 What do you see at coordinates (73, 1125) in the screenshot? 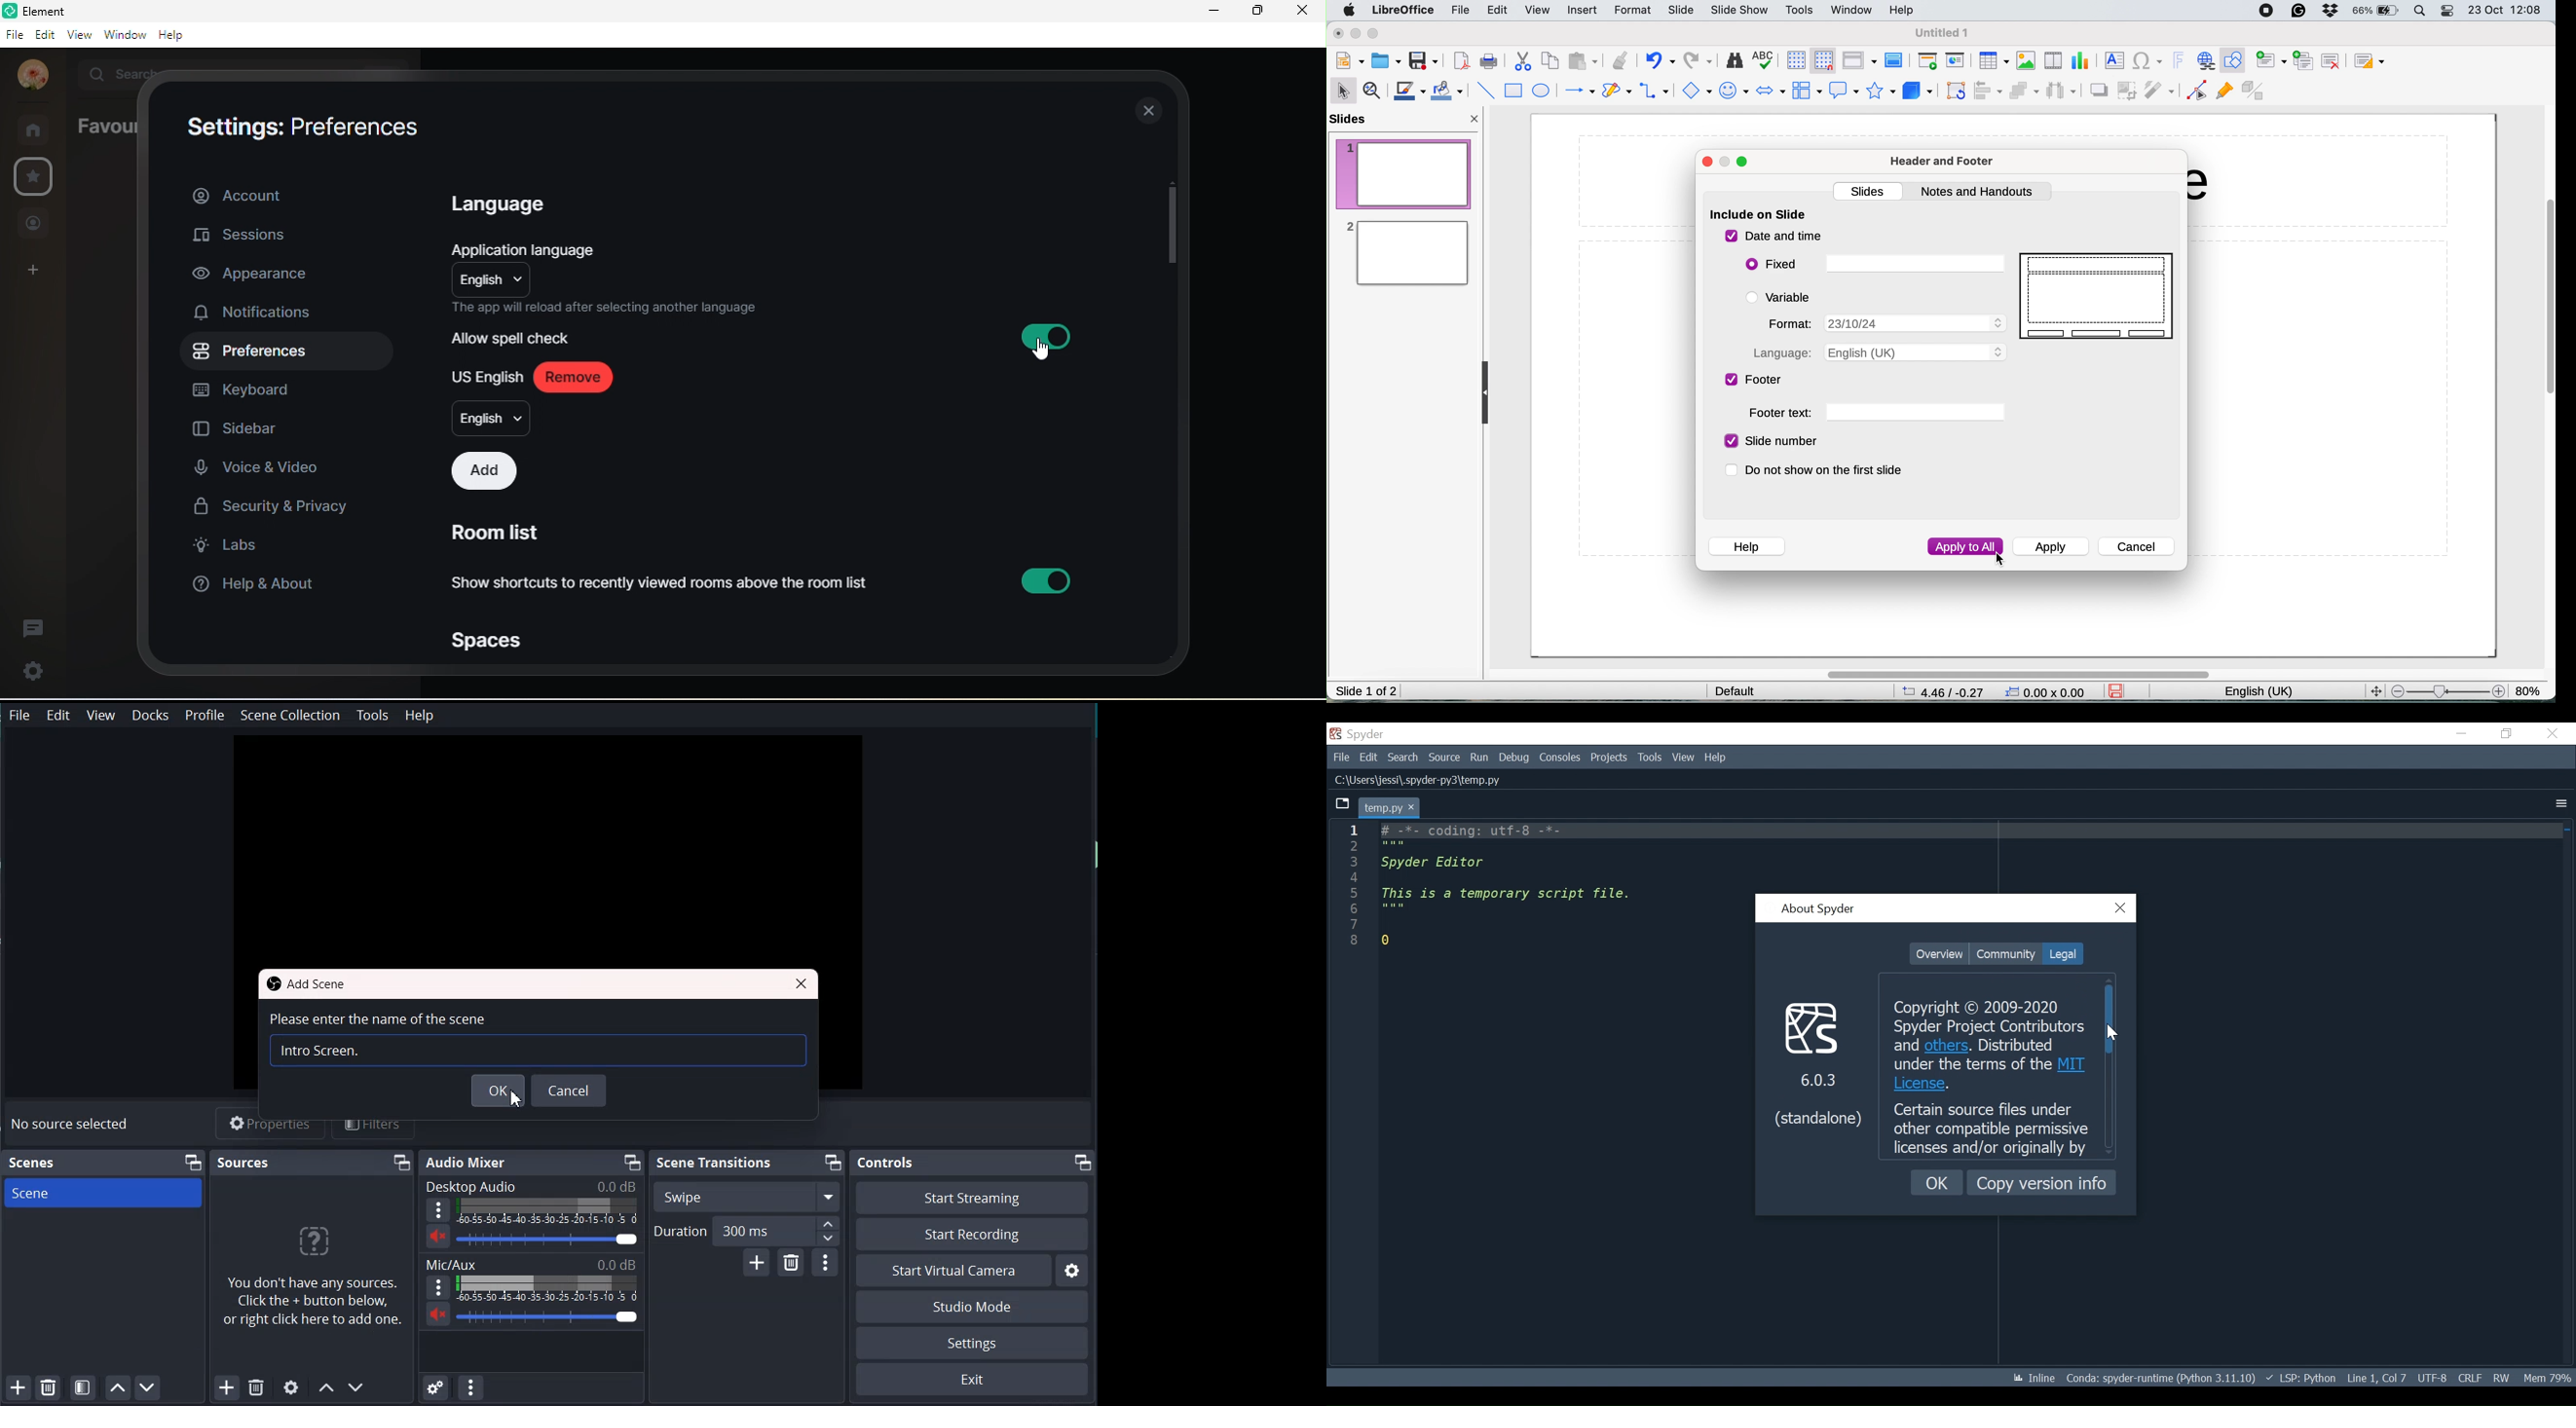
I see `Text` at bounding box center [73, 1125].